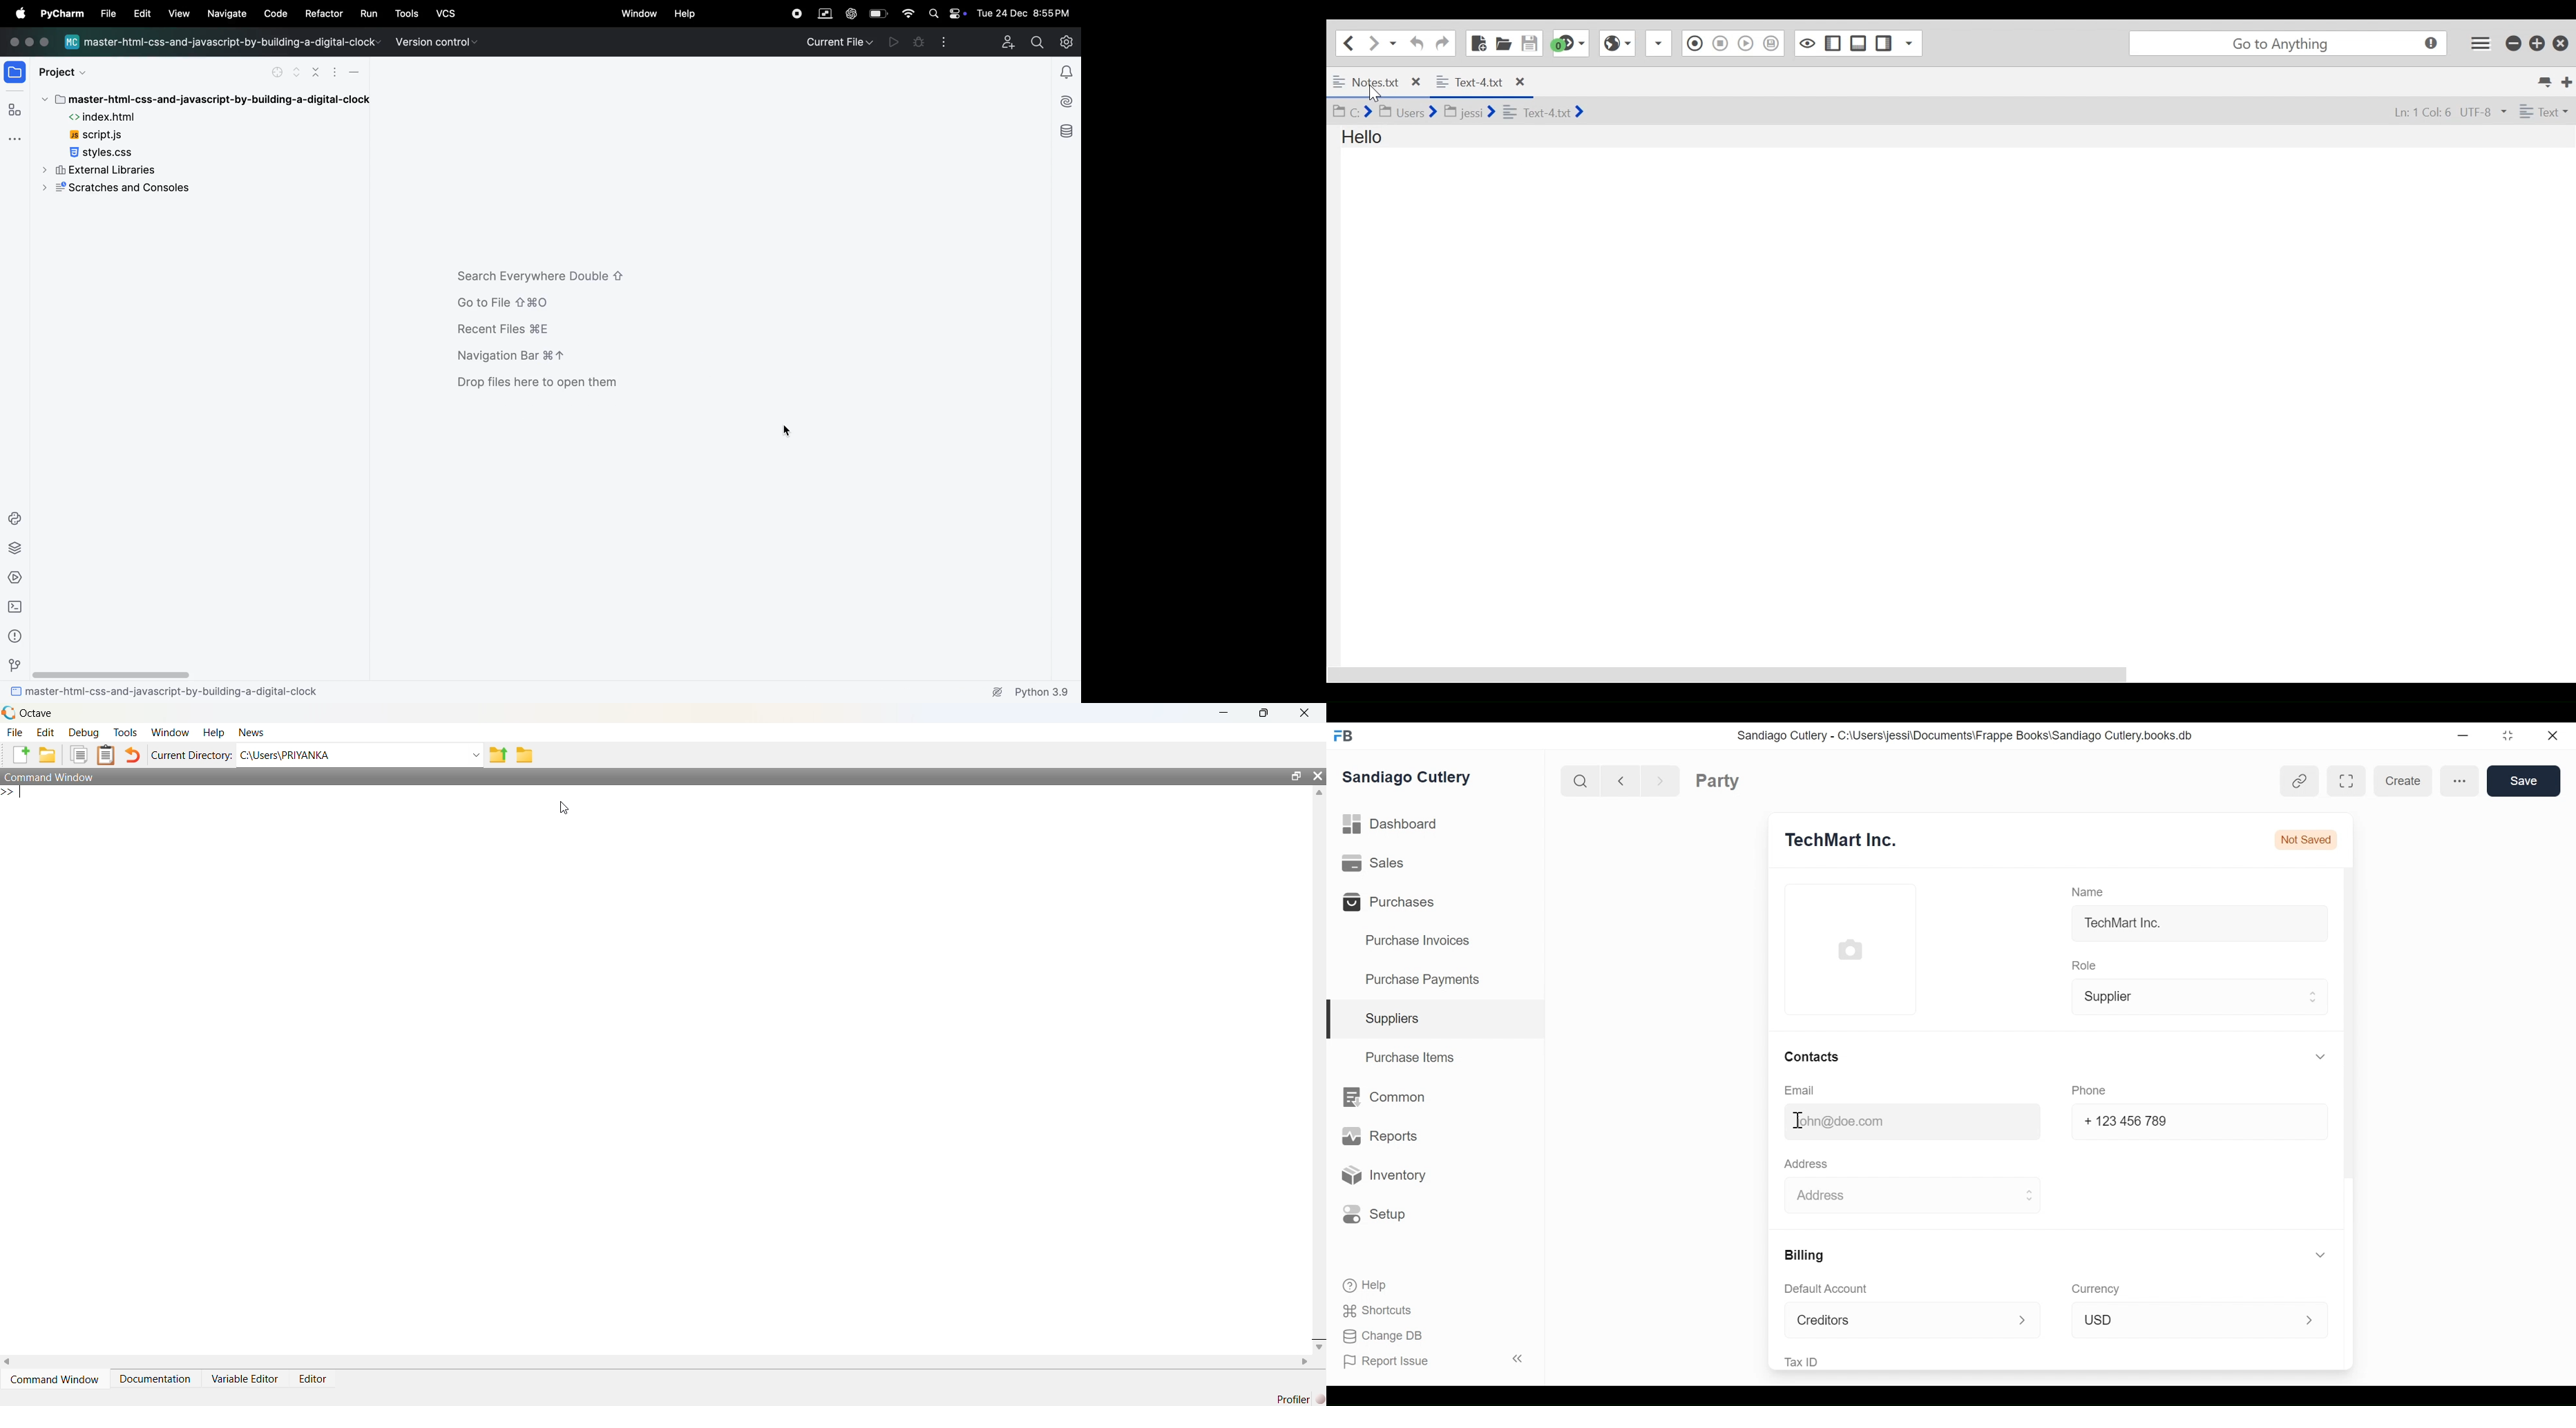 This screenshot has width=2576, height=1428. What do you see at coordinates (2084, 965) in the screenshot?
I see `Role` at bounding box center [2084, 965].